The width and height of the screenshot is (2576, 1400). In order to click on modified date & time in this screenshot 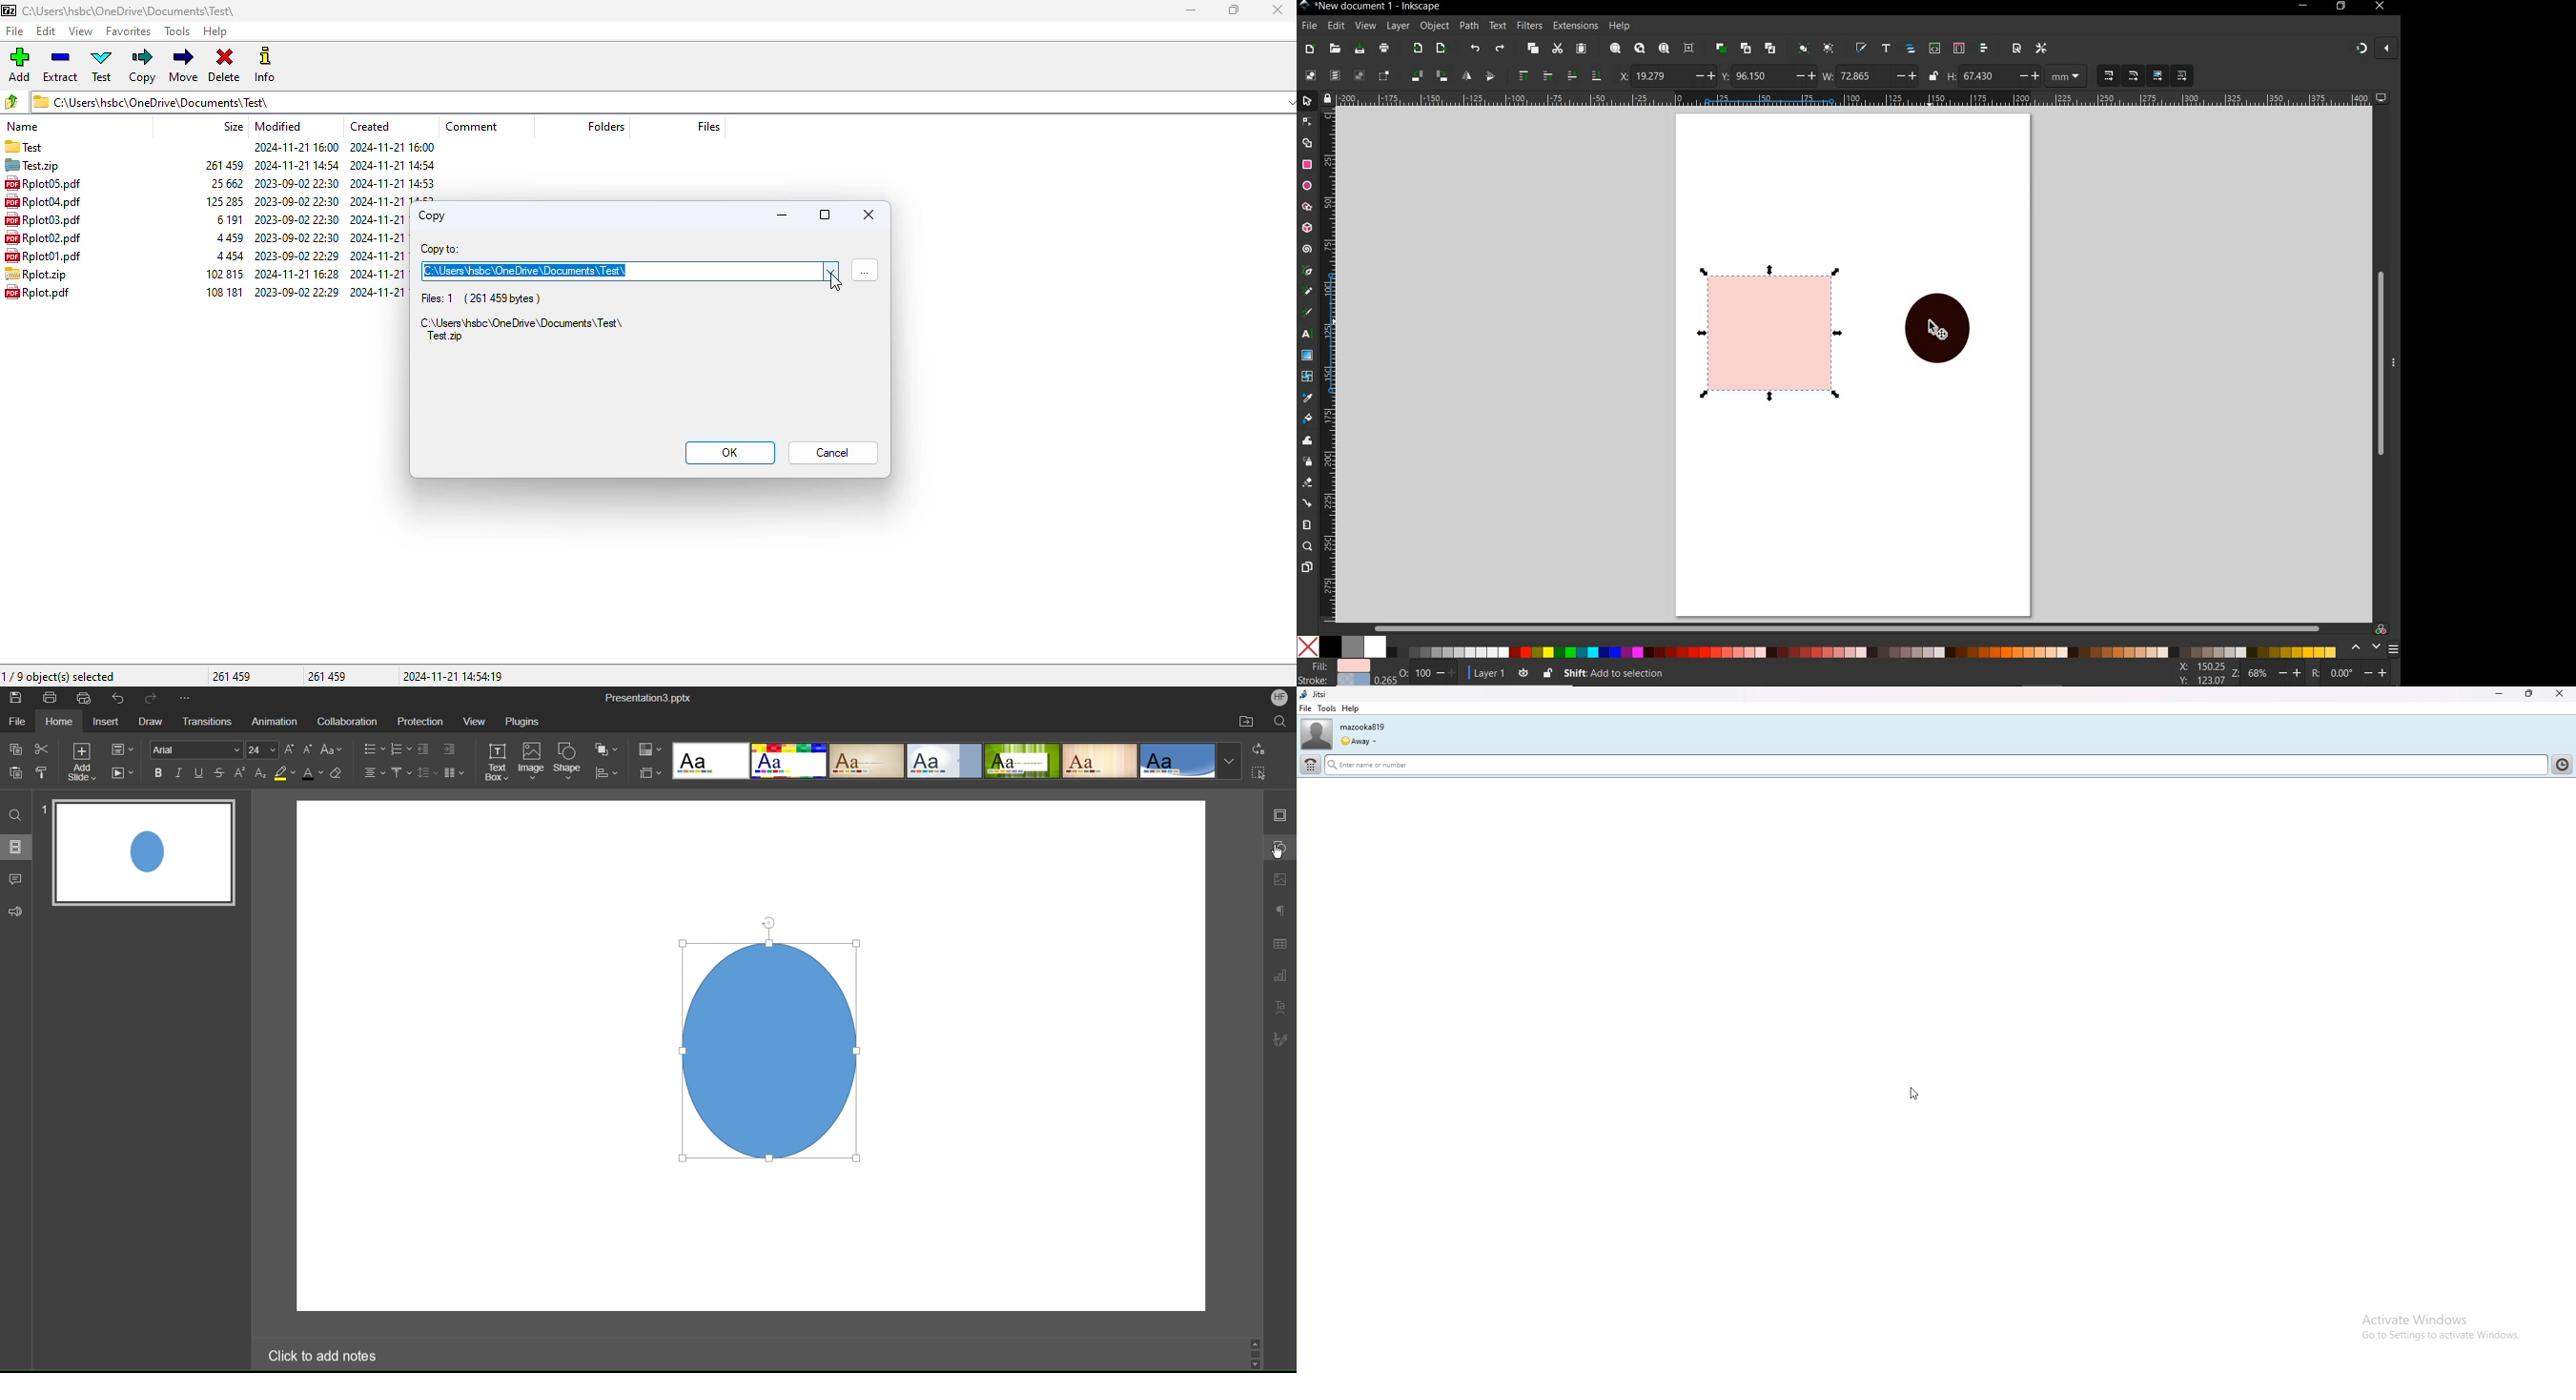, I will do `click(296, 292)`.